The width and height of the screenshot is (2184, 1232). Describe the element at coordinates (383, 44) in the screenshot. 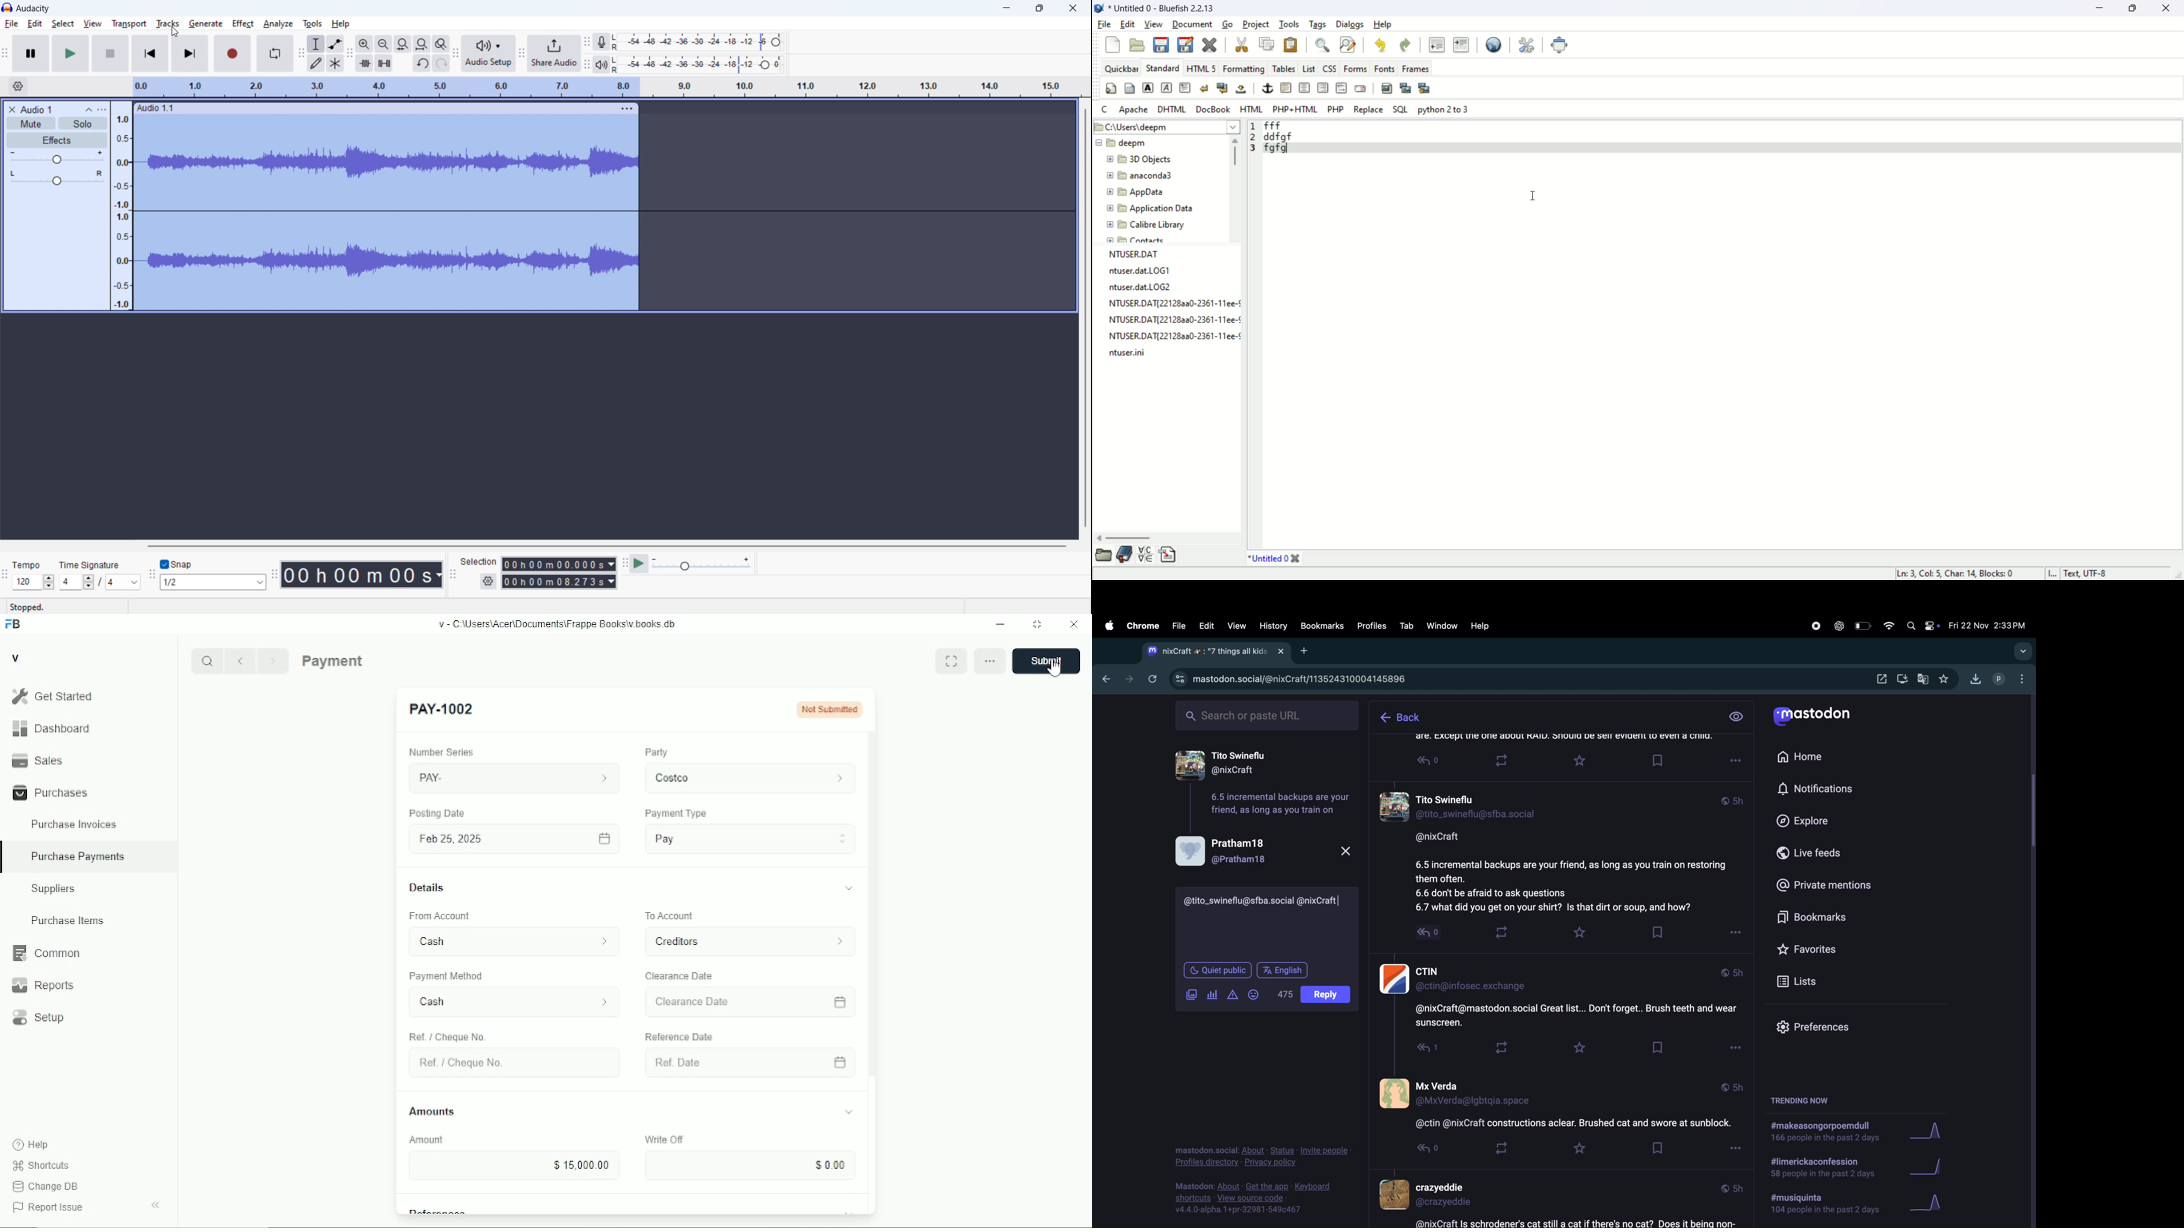

I see `zoom out` at that location.